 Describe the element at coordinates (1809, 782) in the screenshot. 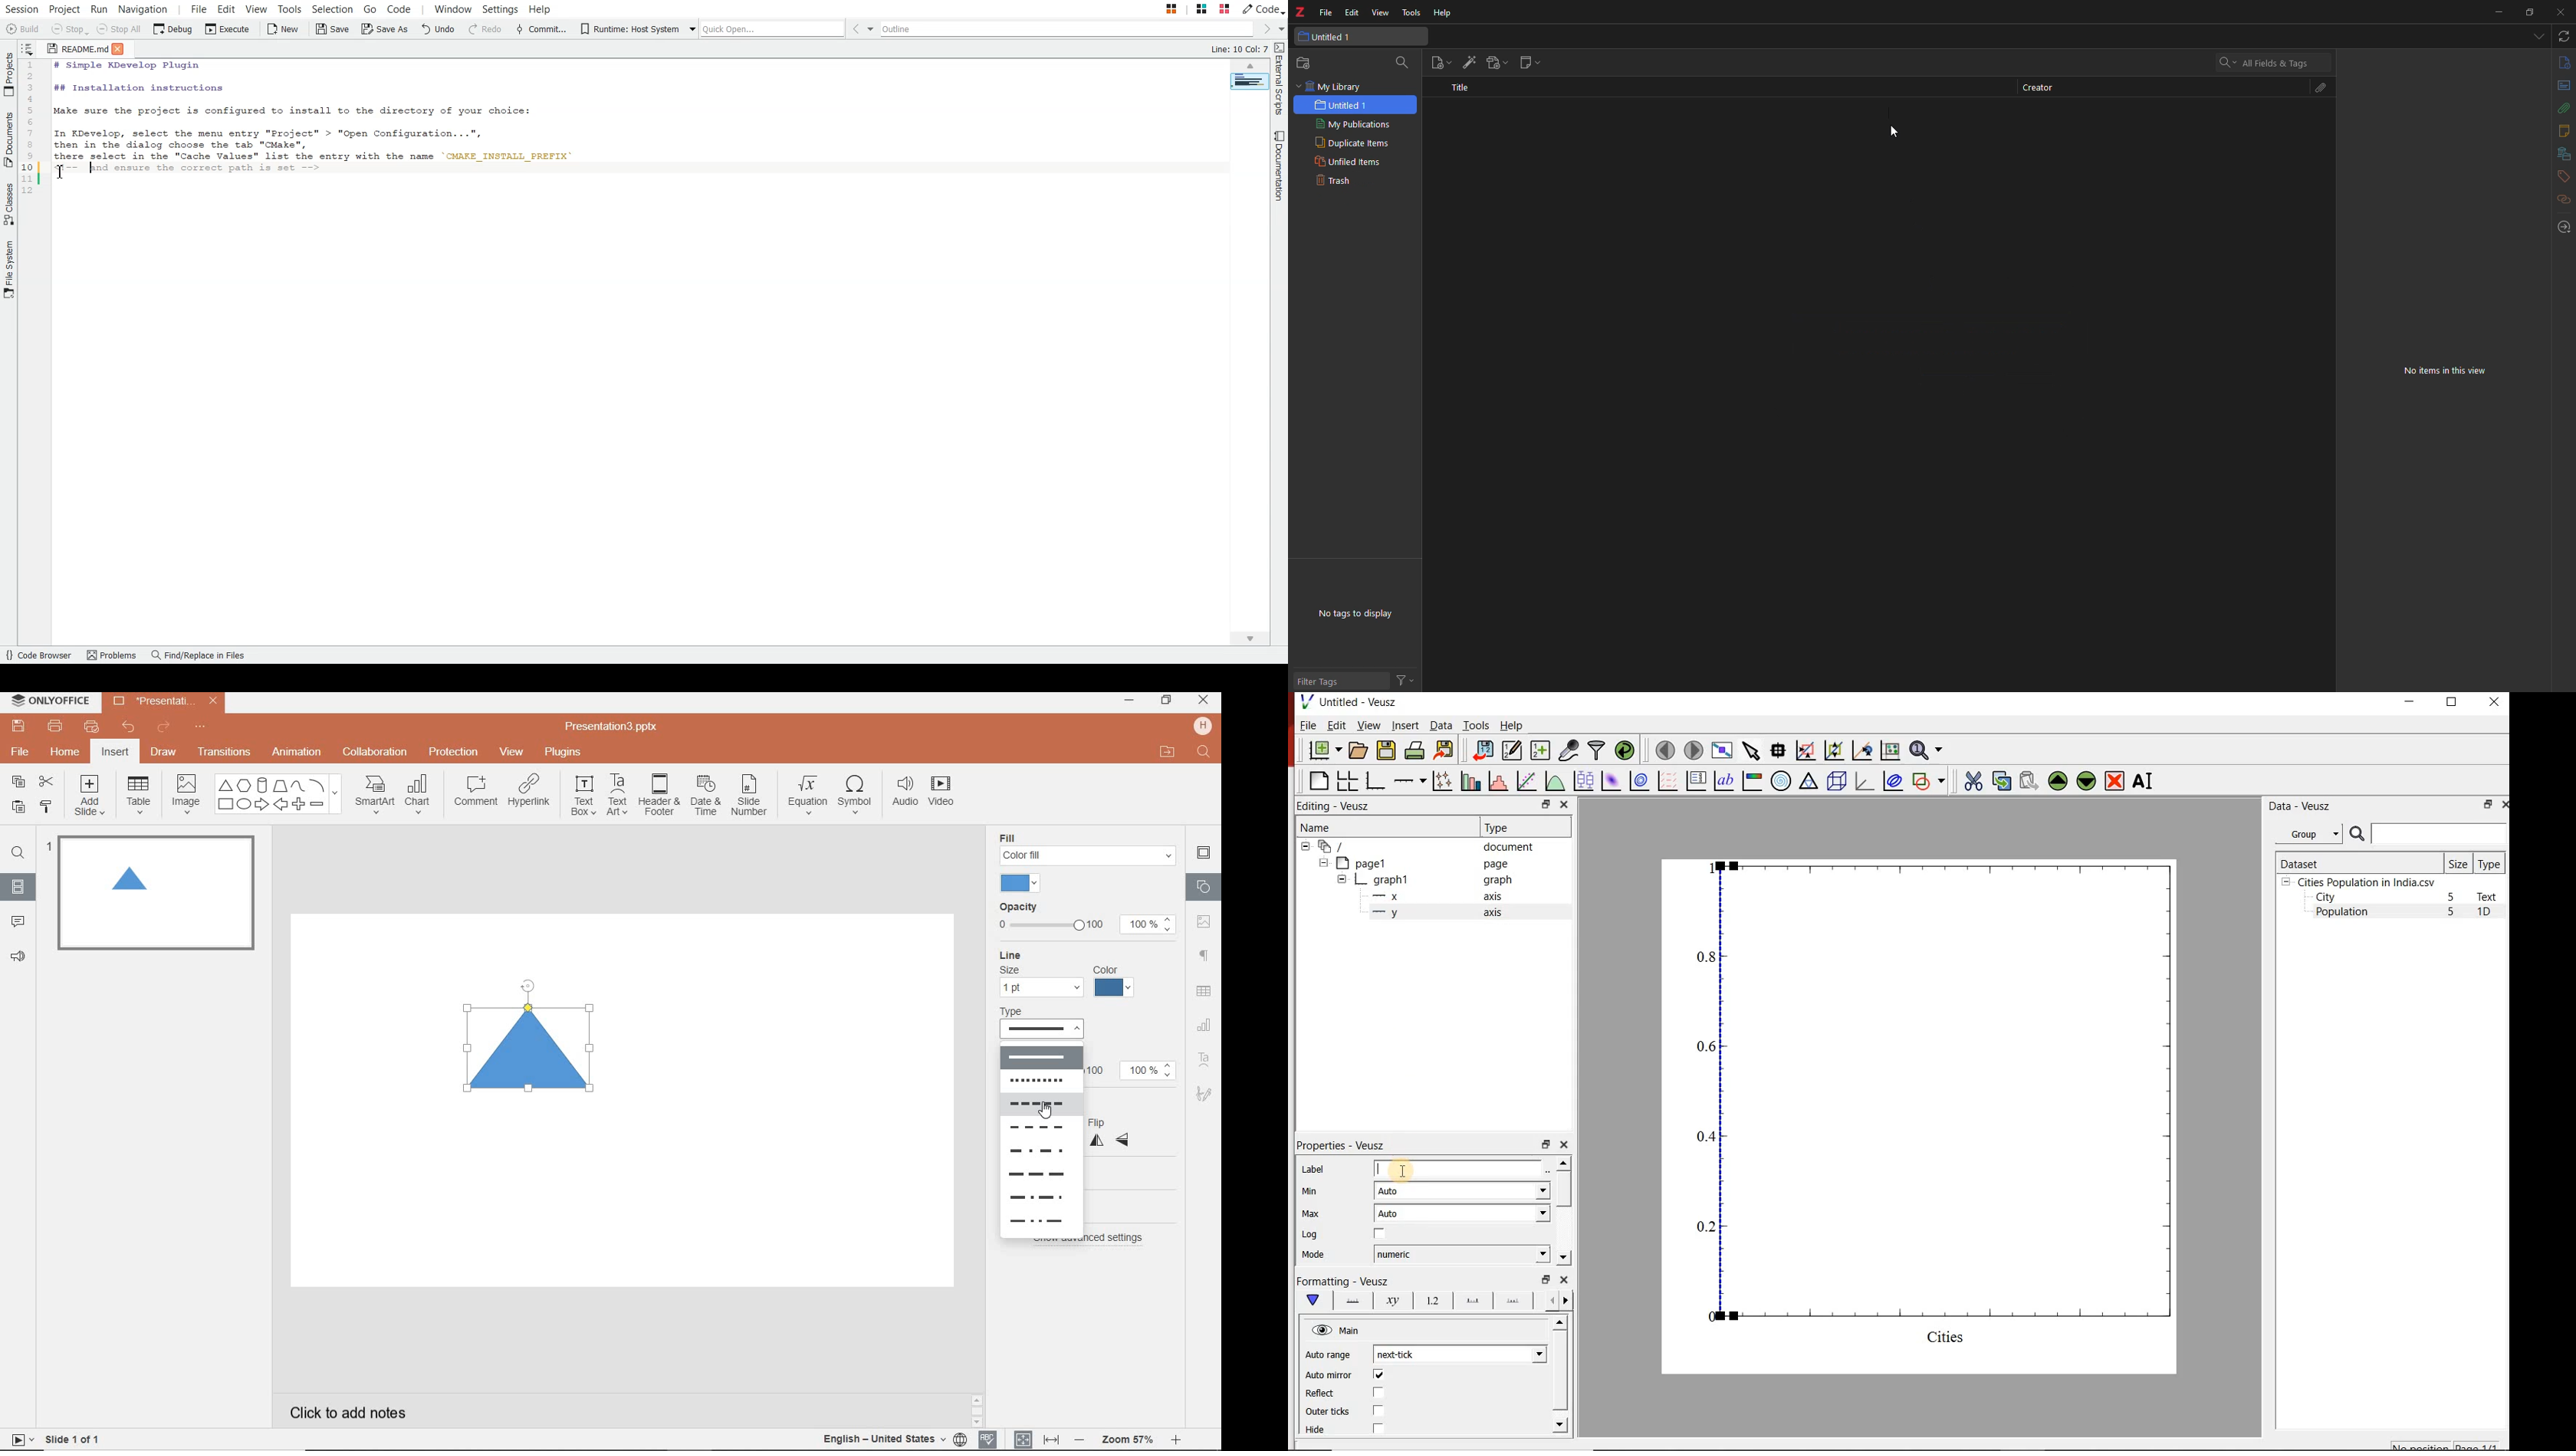

I see `Ternary graph` at that location.